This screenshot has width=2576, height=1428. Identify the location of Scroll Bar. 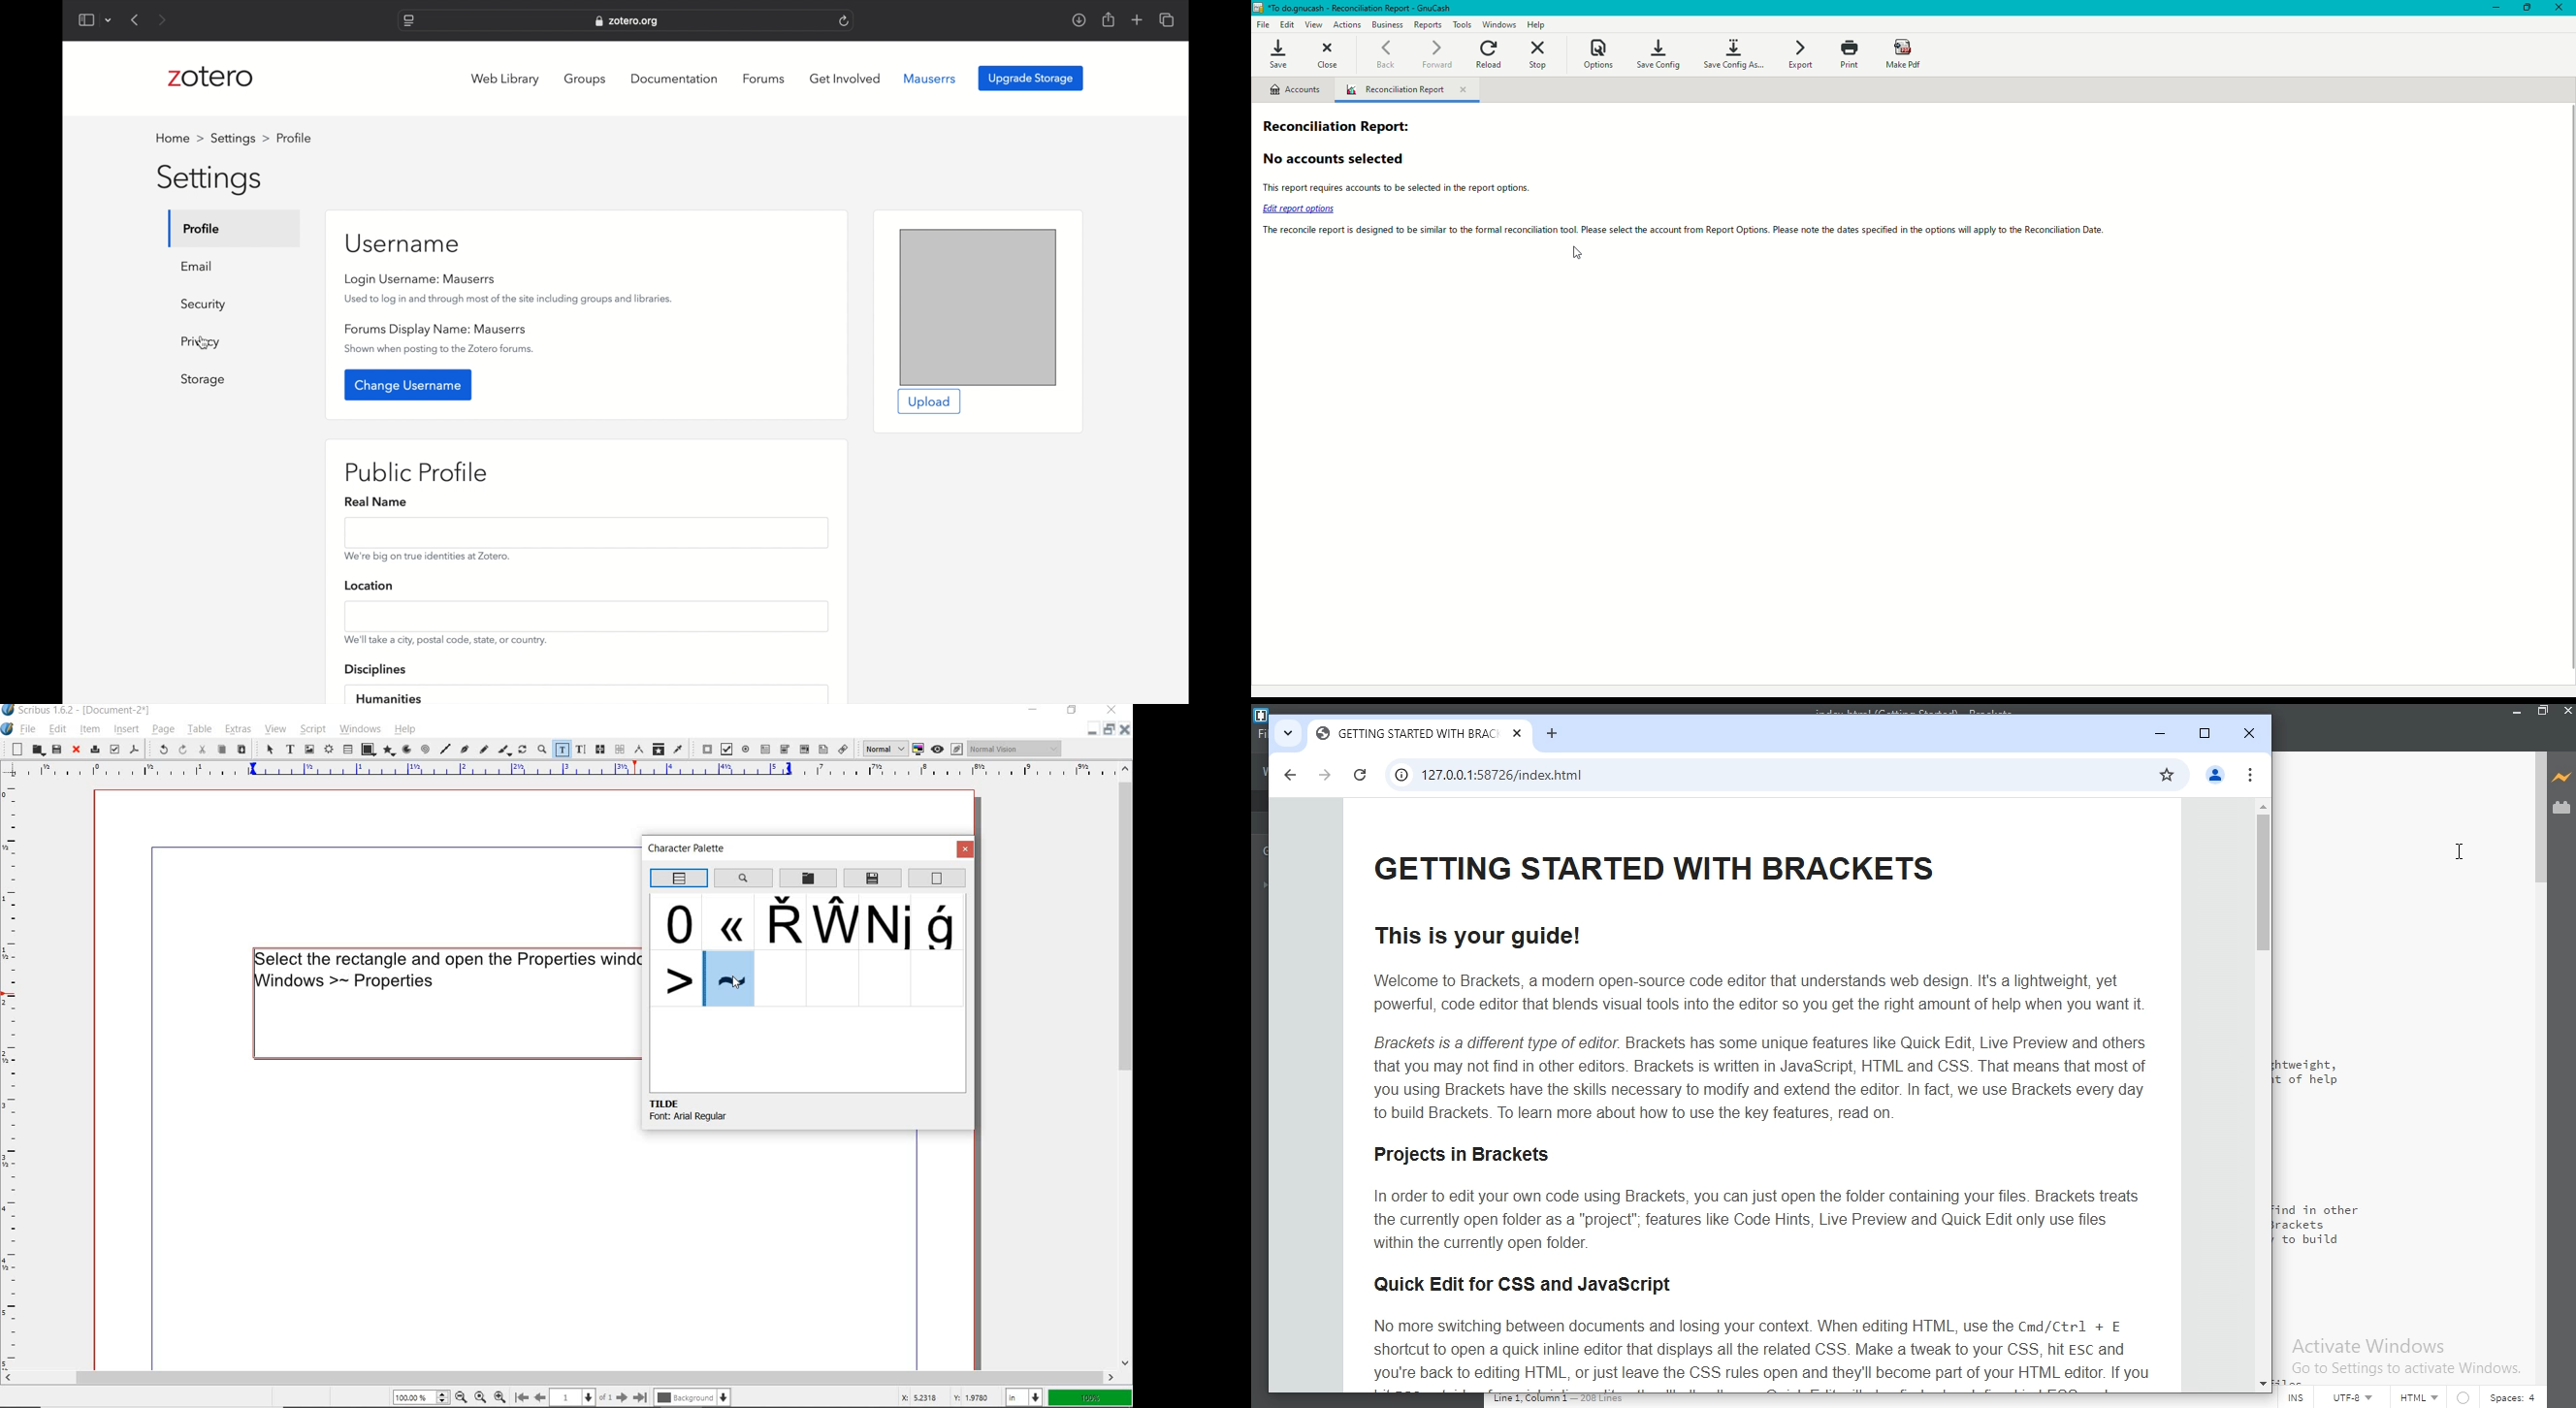
(567, 1375).